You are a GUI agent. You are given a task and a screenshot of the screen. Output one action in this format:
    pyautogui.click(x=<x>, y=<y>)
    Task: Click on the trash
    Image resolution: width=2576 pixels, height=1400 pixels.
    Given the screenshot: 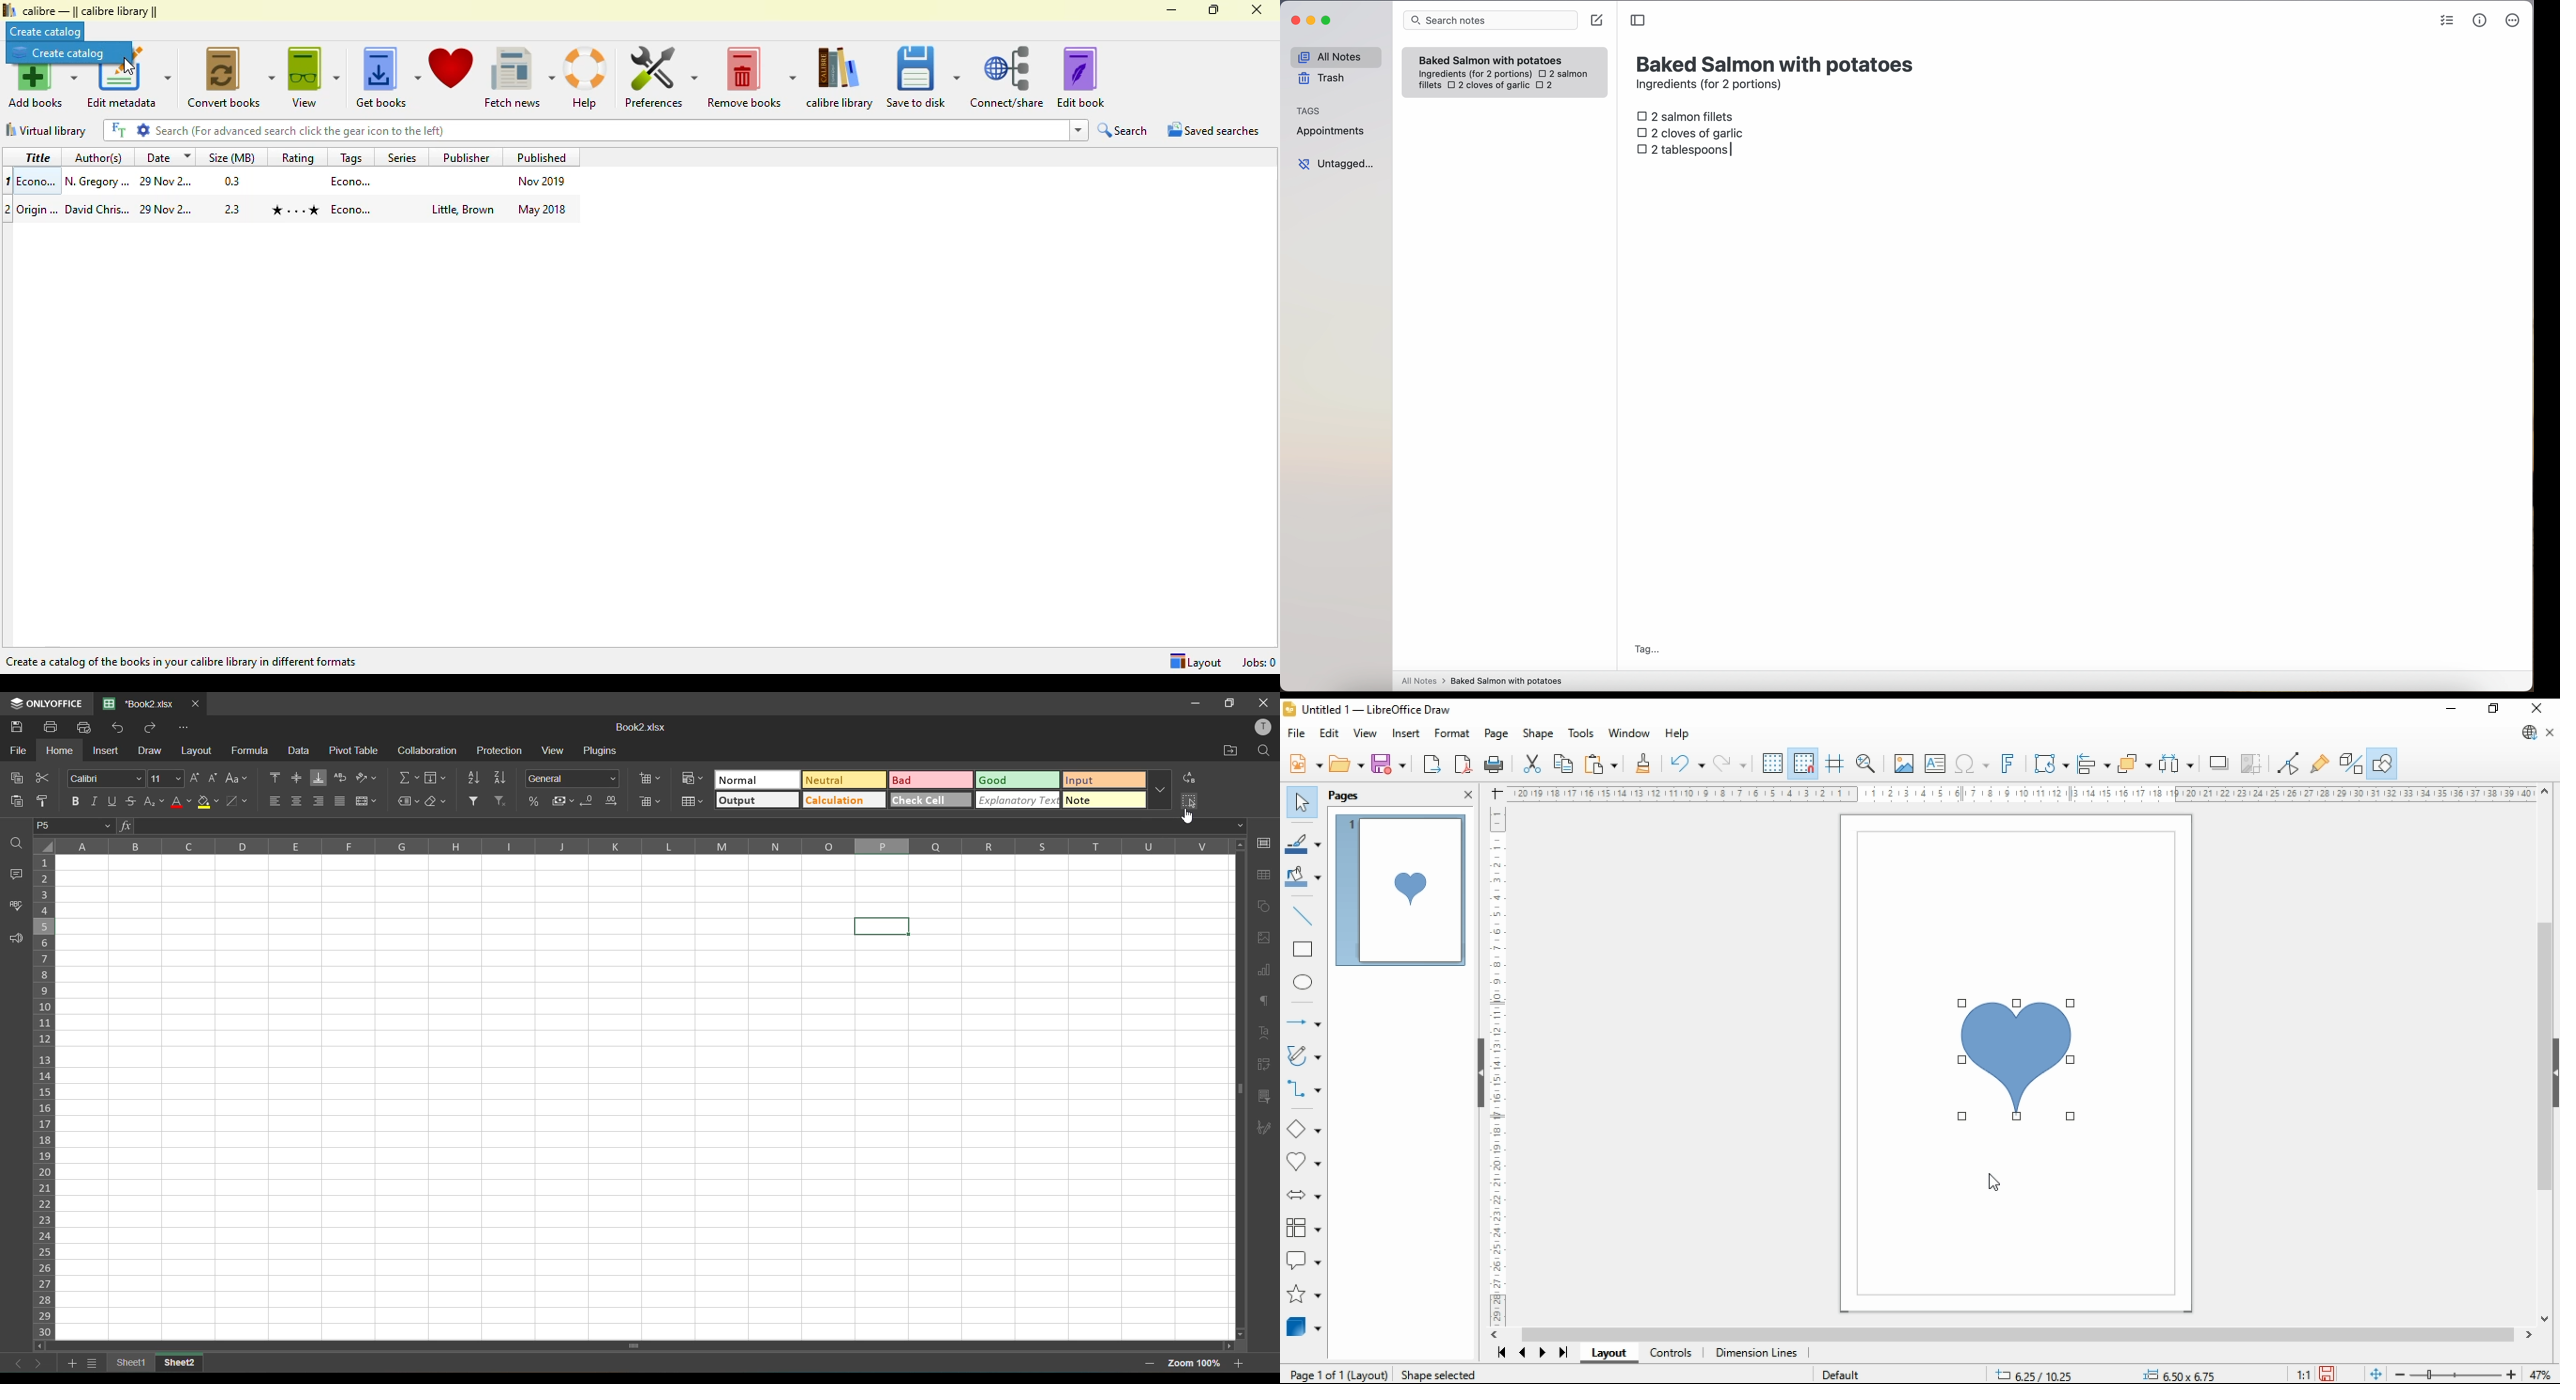 What is the action you would take?
    pyautogui.click(x=1324, y=79)
    